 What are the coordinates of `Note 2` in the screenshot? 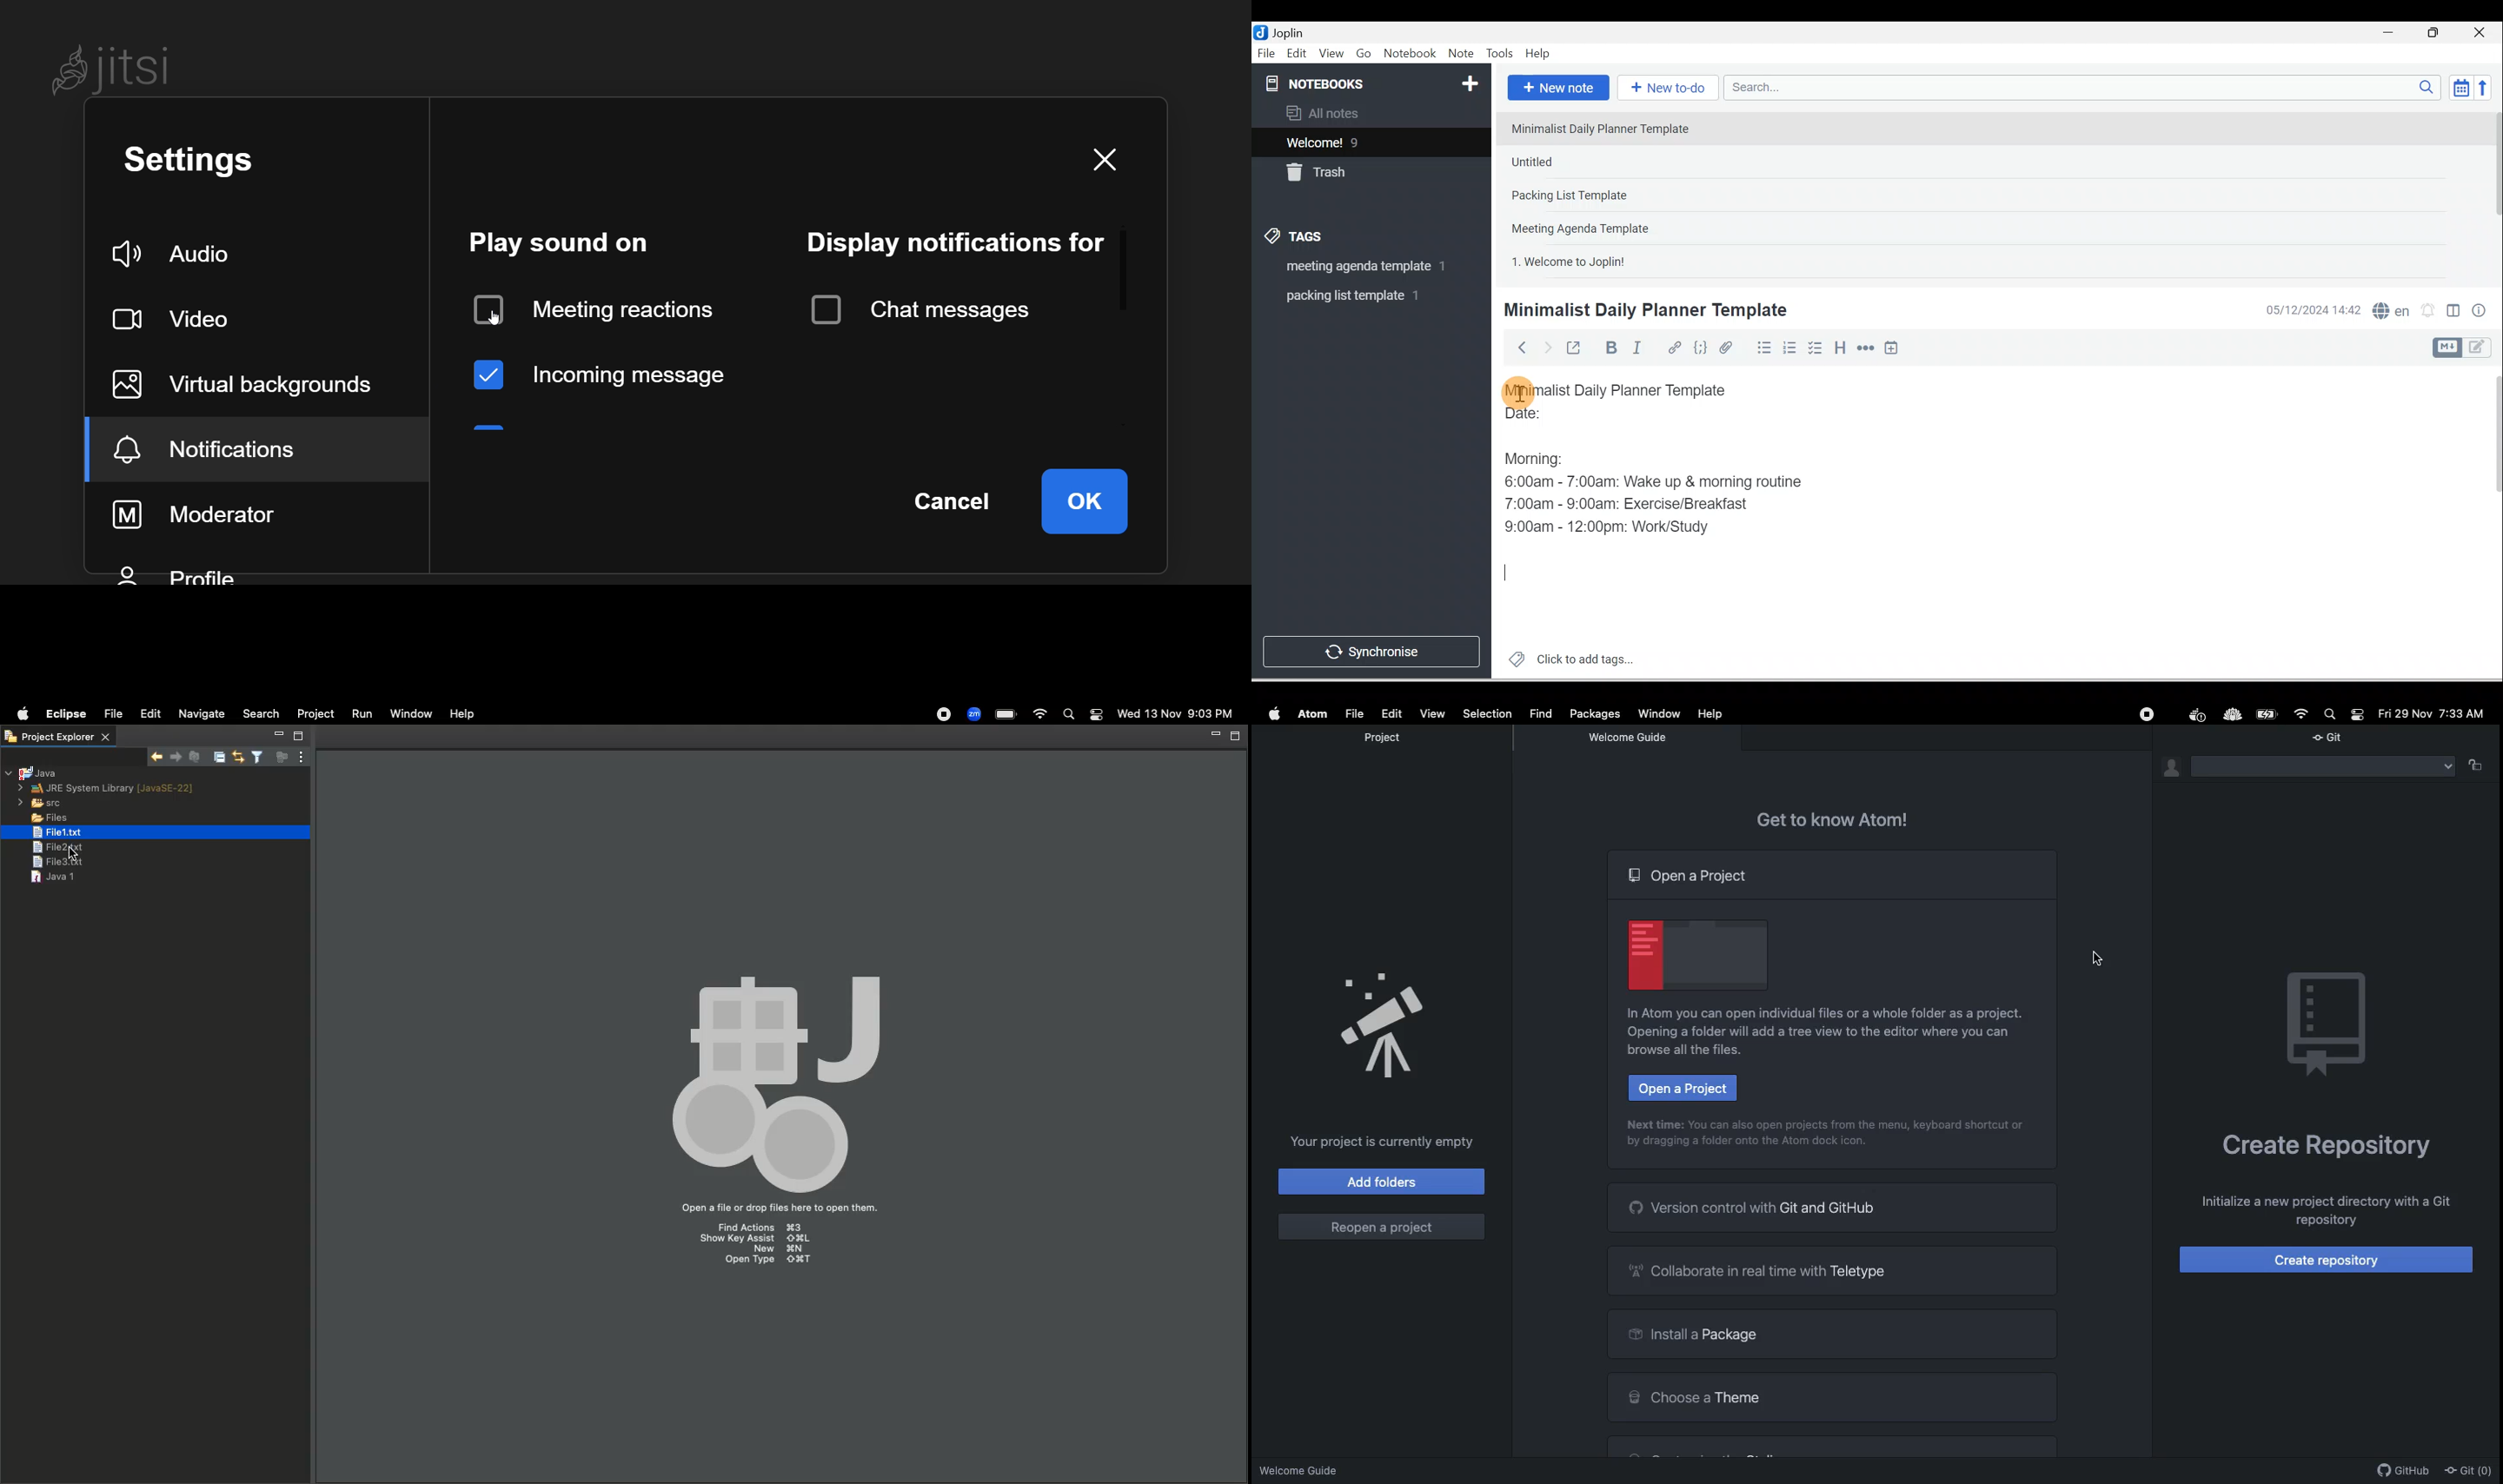 It's located at (1596, 162).